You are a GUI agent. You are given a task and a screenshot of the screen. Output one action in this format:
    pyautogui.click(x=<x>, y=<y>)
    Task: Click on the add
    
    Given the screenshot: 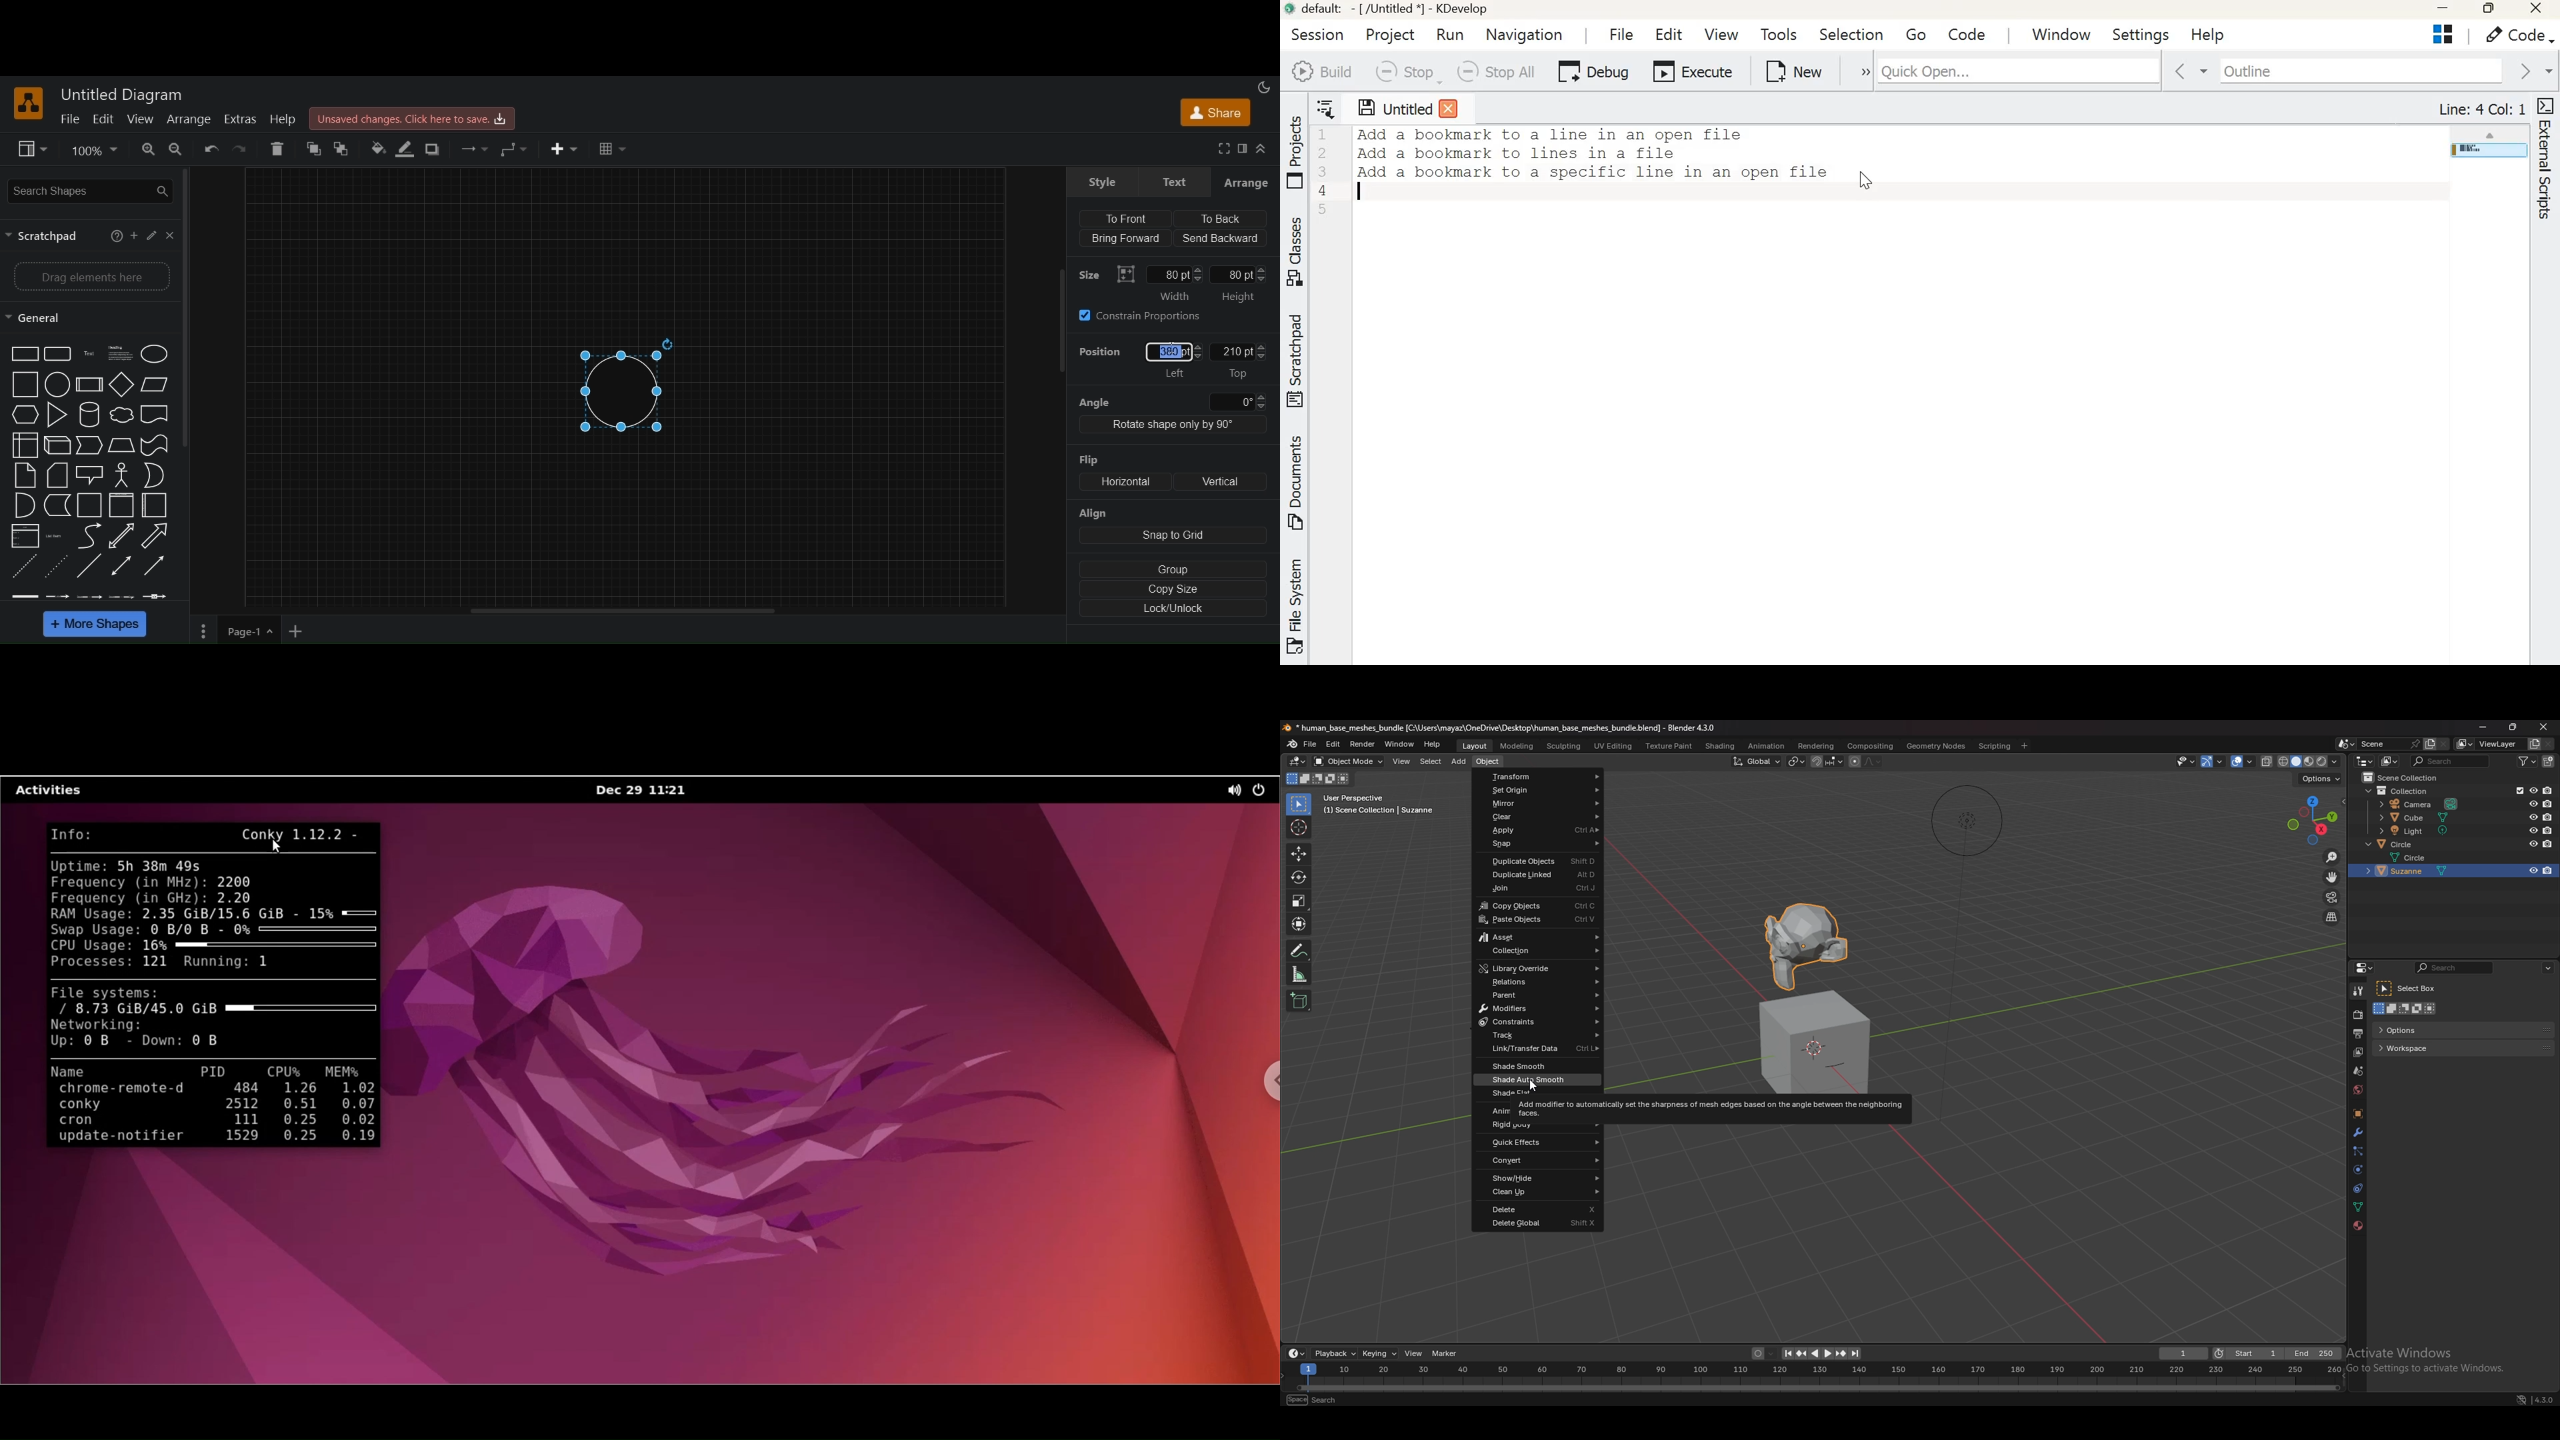 What is the action you would take?
    pyautogui.click(x=1461, y=761)
    